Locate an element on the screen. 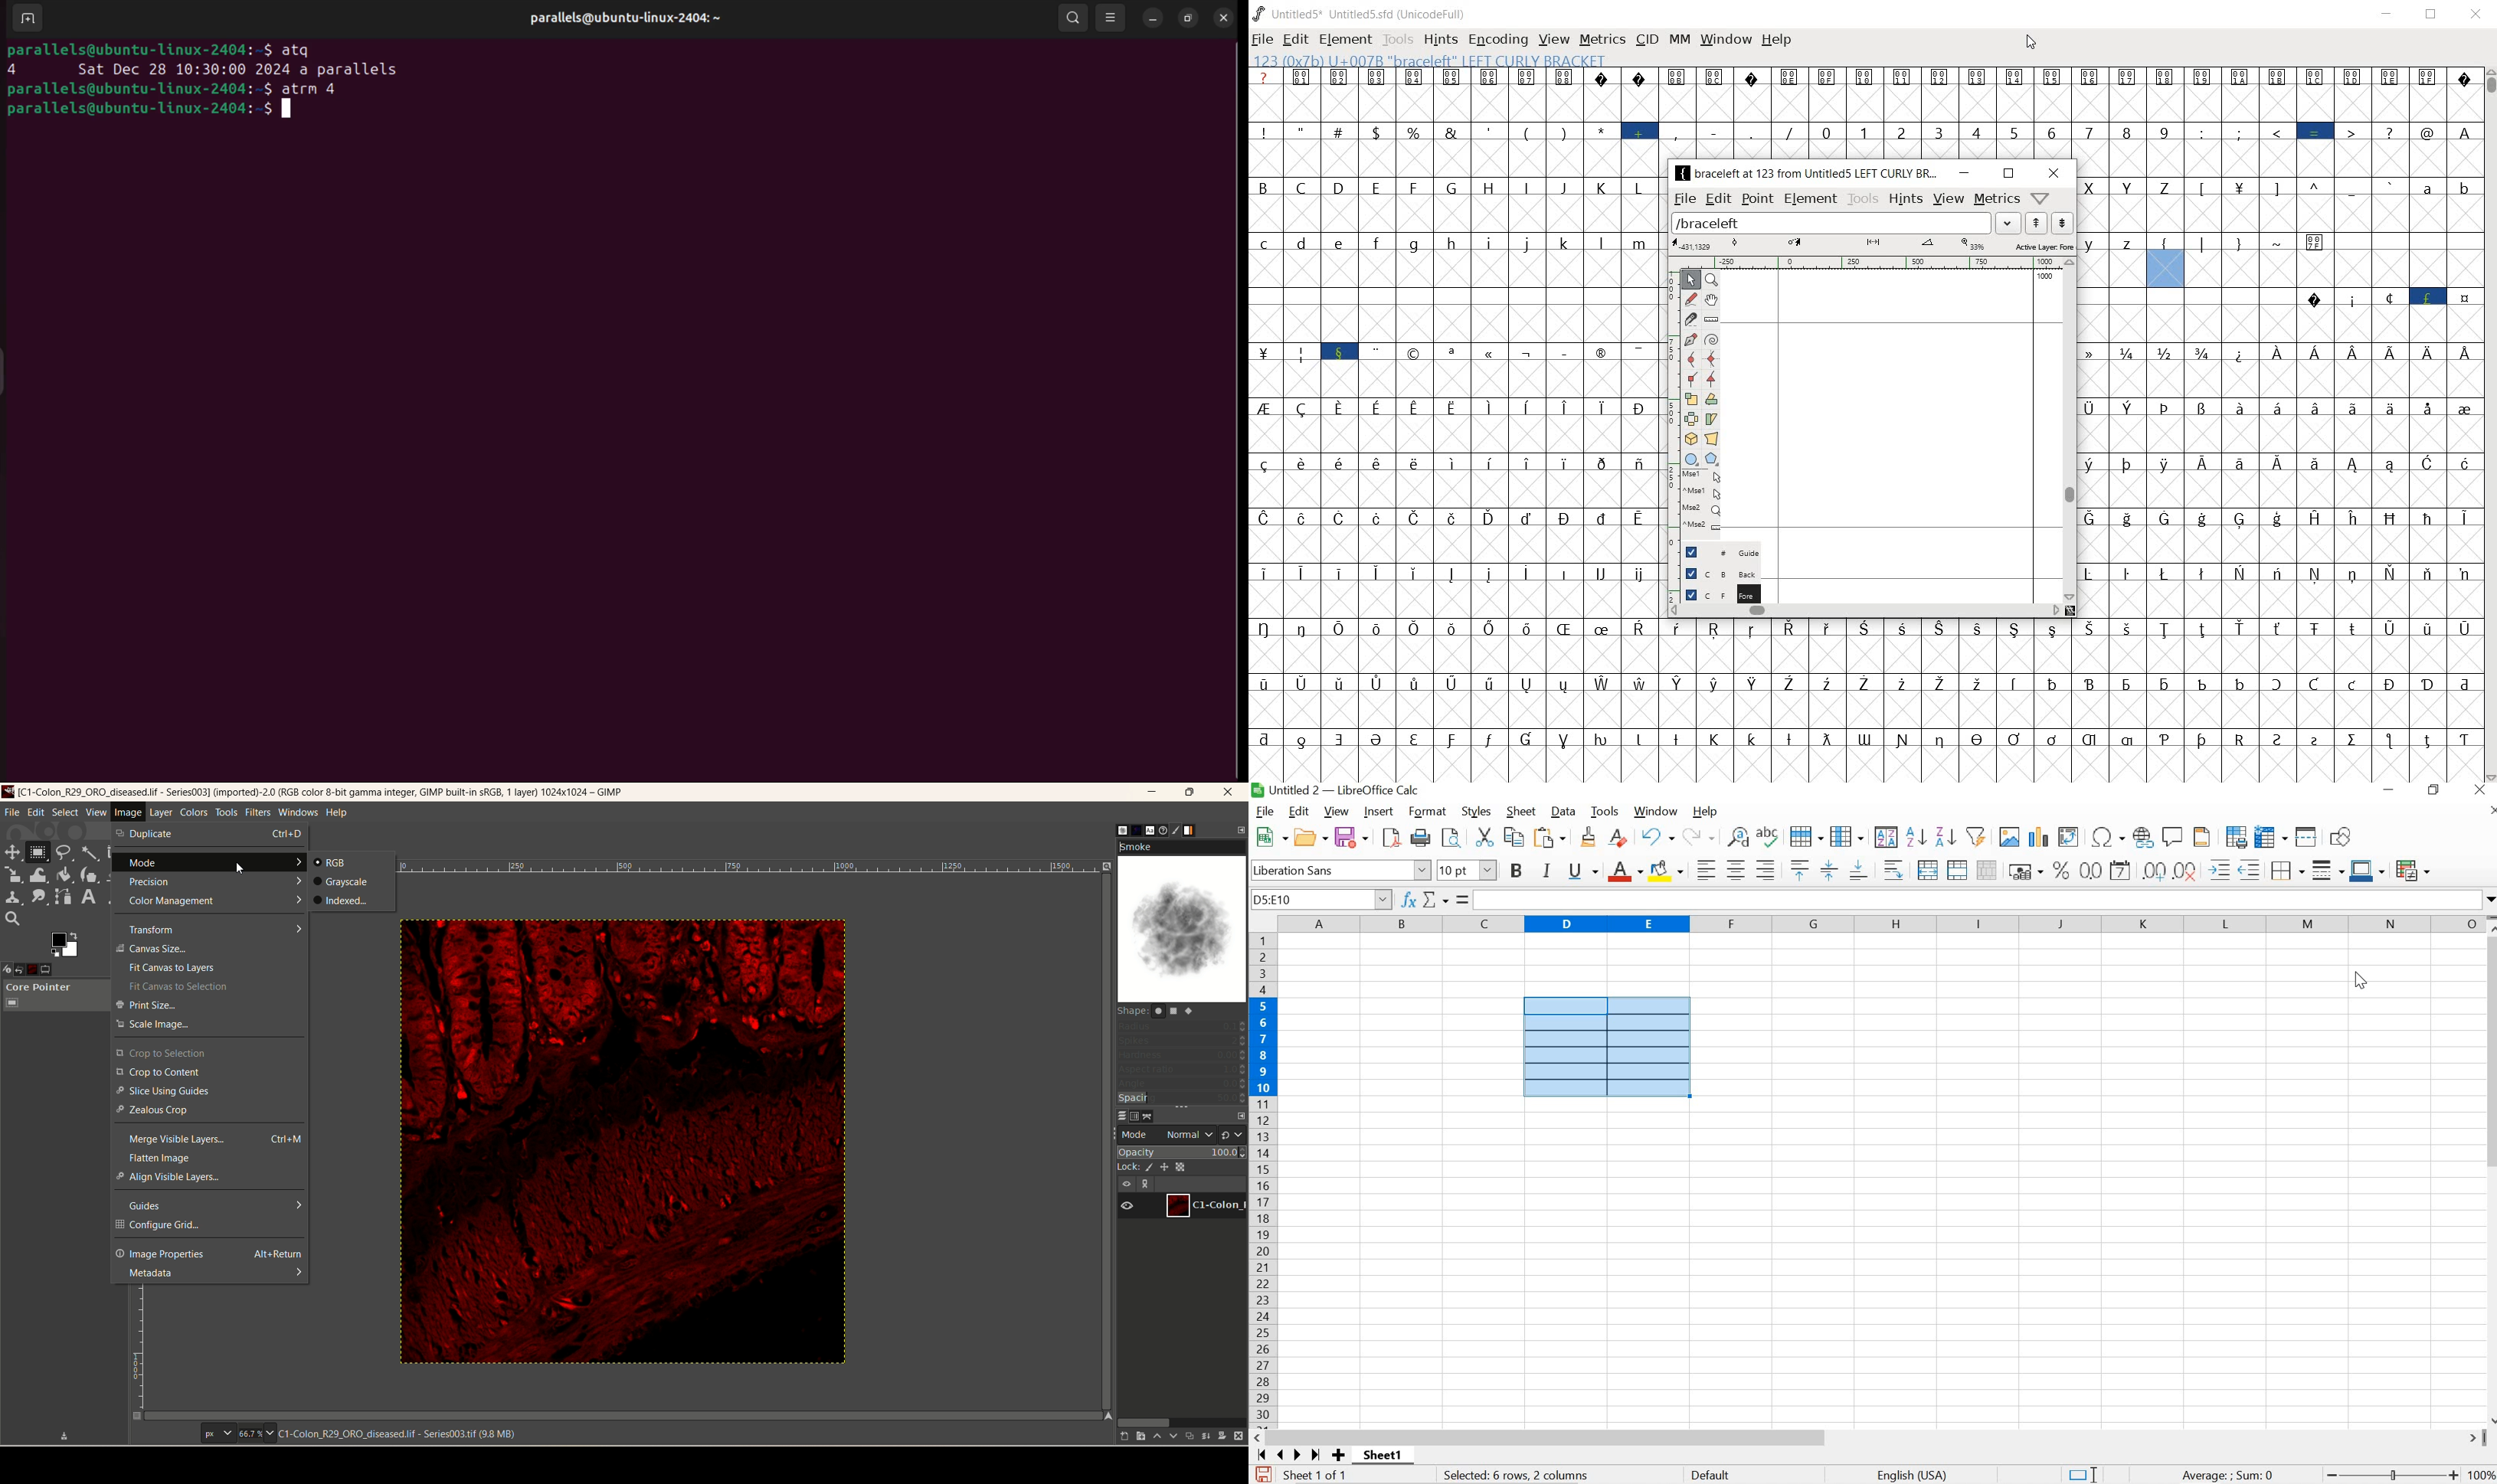 This screenshot has width=2520, height=1484. VIEW is located at coordinates (1335, 811).